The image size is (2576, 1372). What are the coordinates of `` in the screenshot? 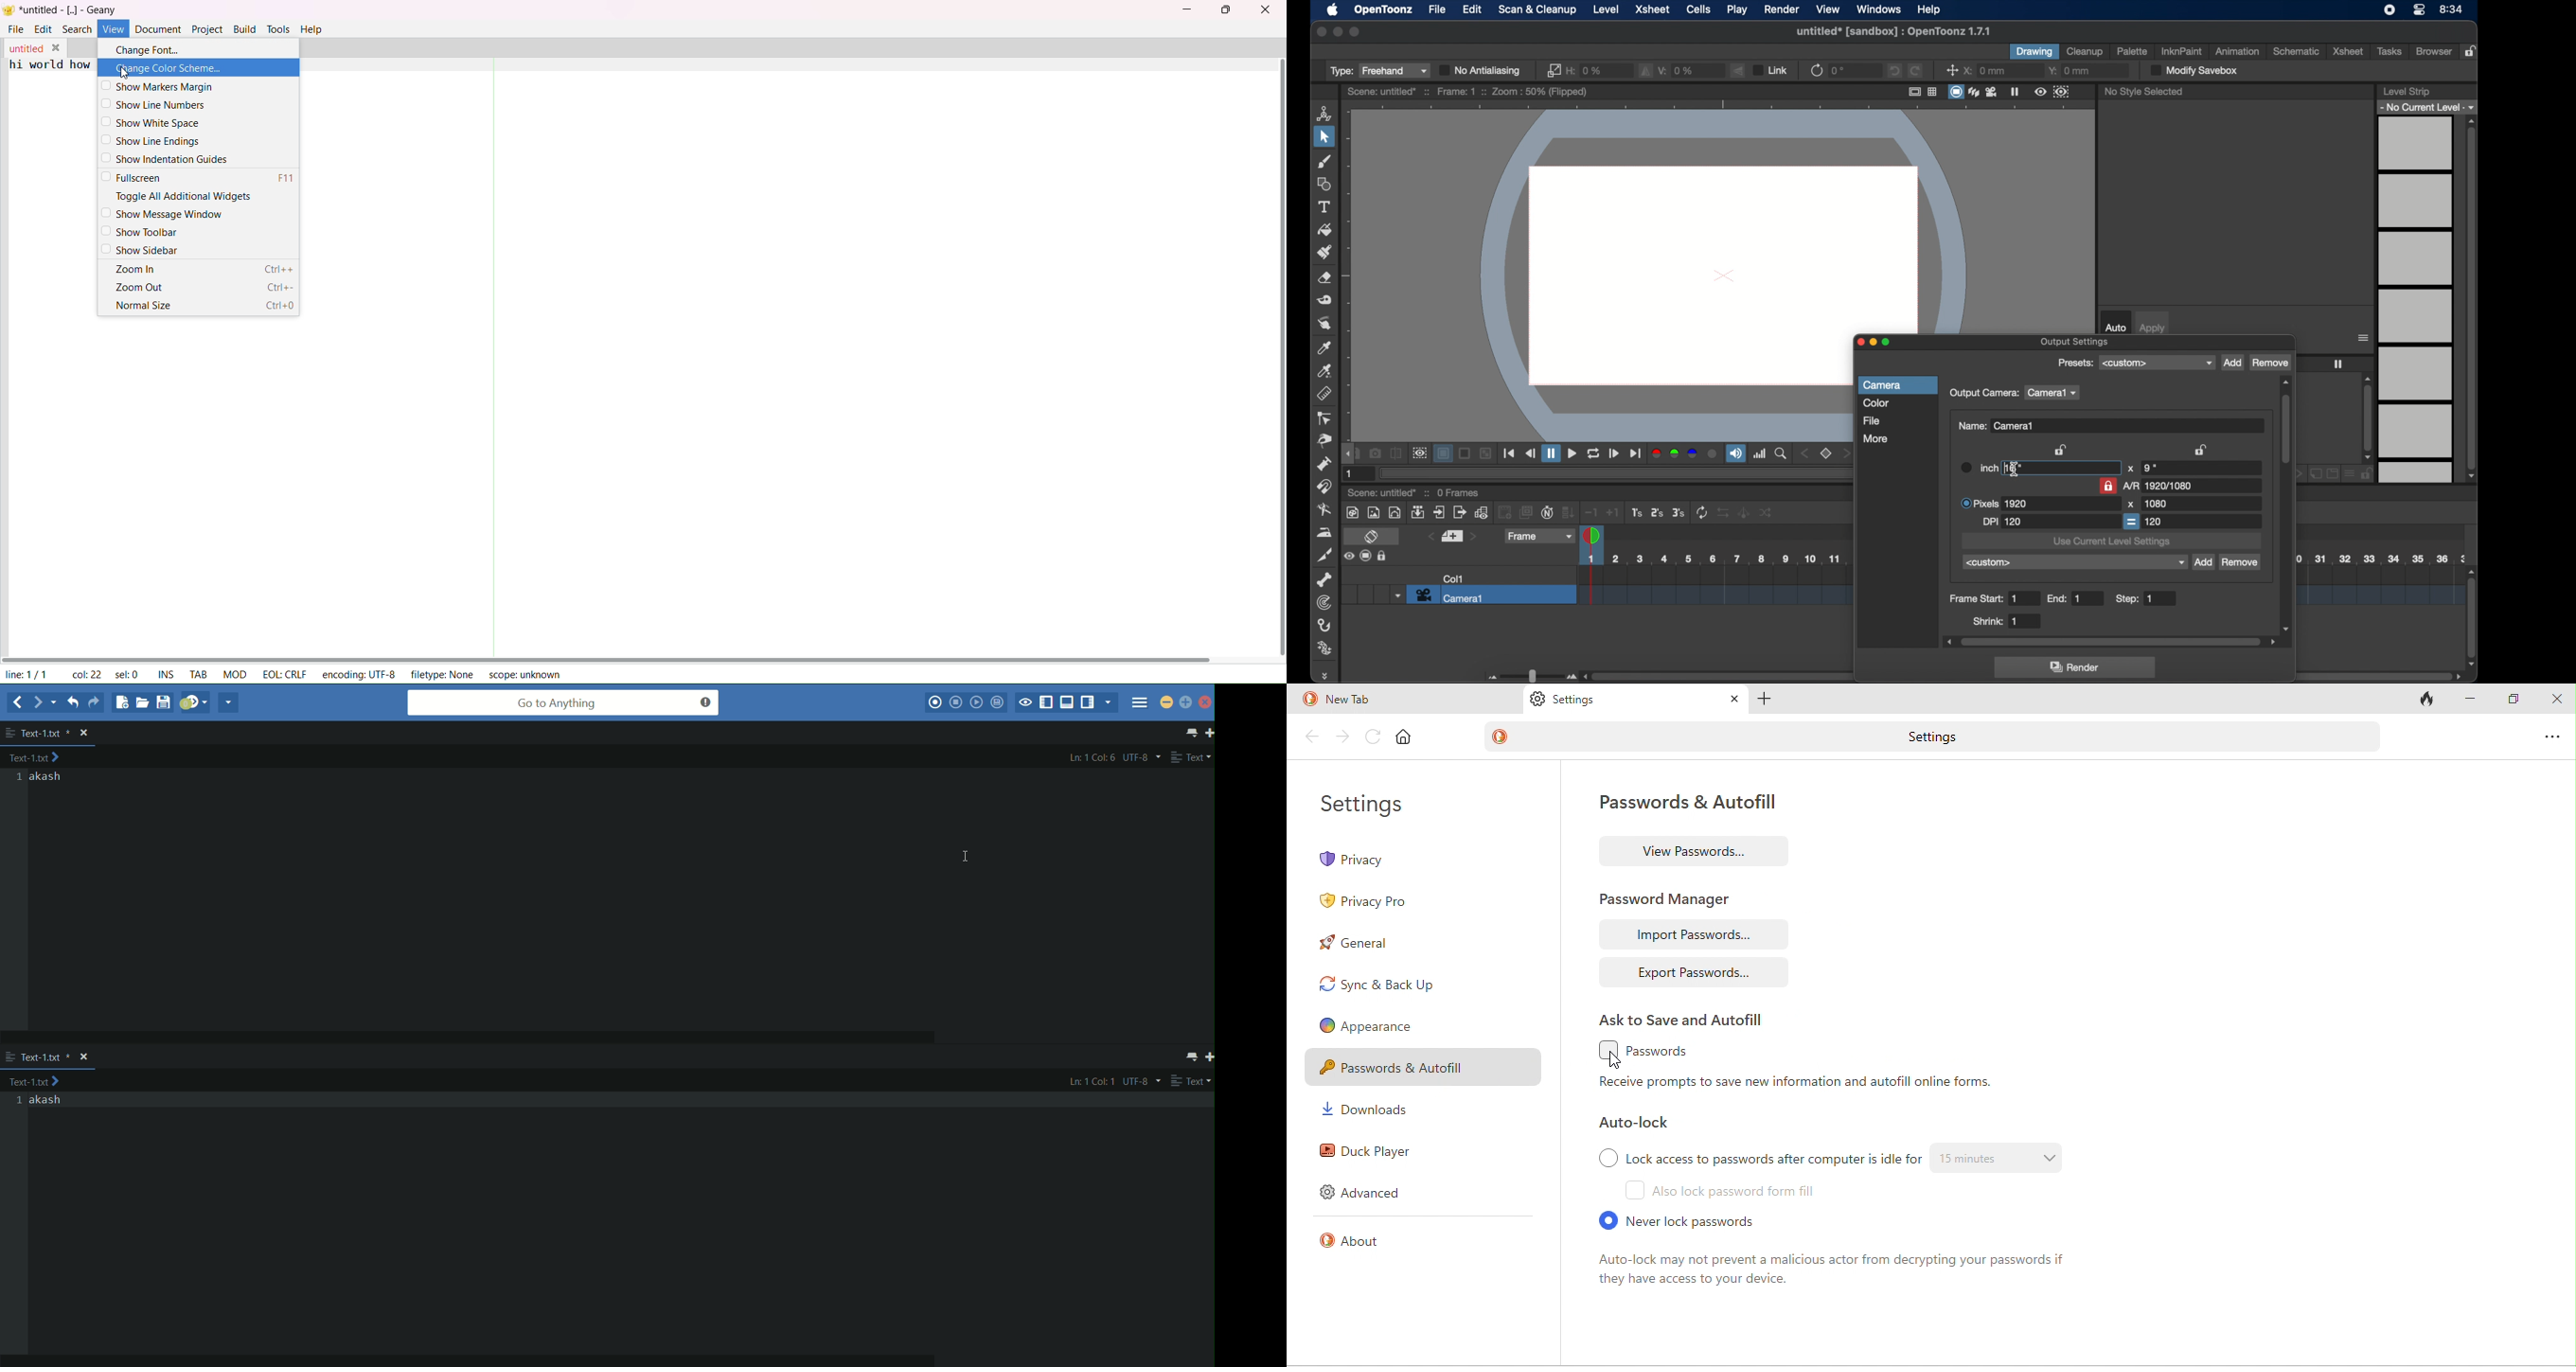 It's located at (1637, 511).